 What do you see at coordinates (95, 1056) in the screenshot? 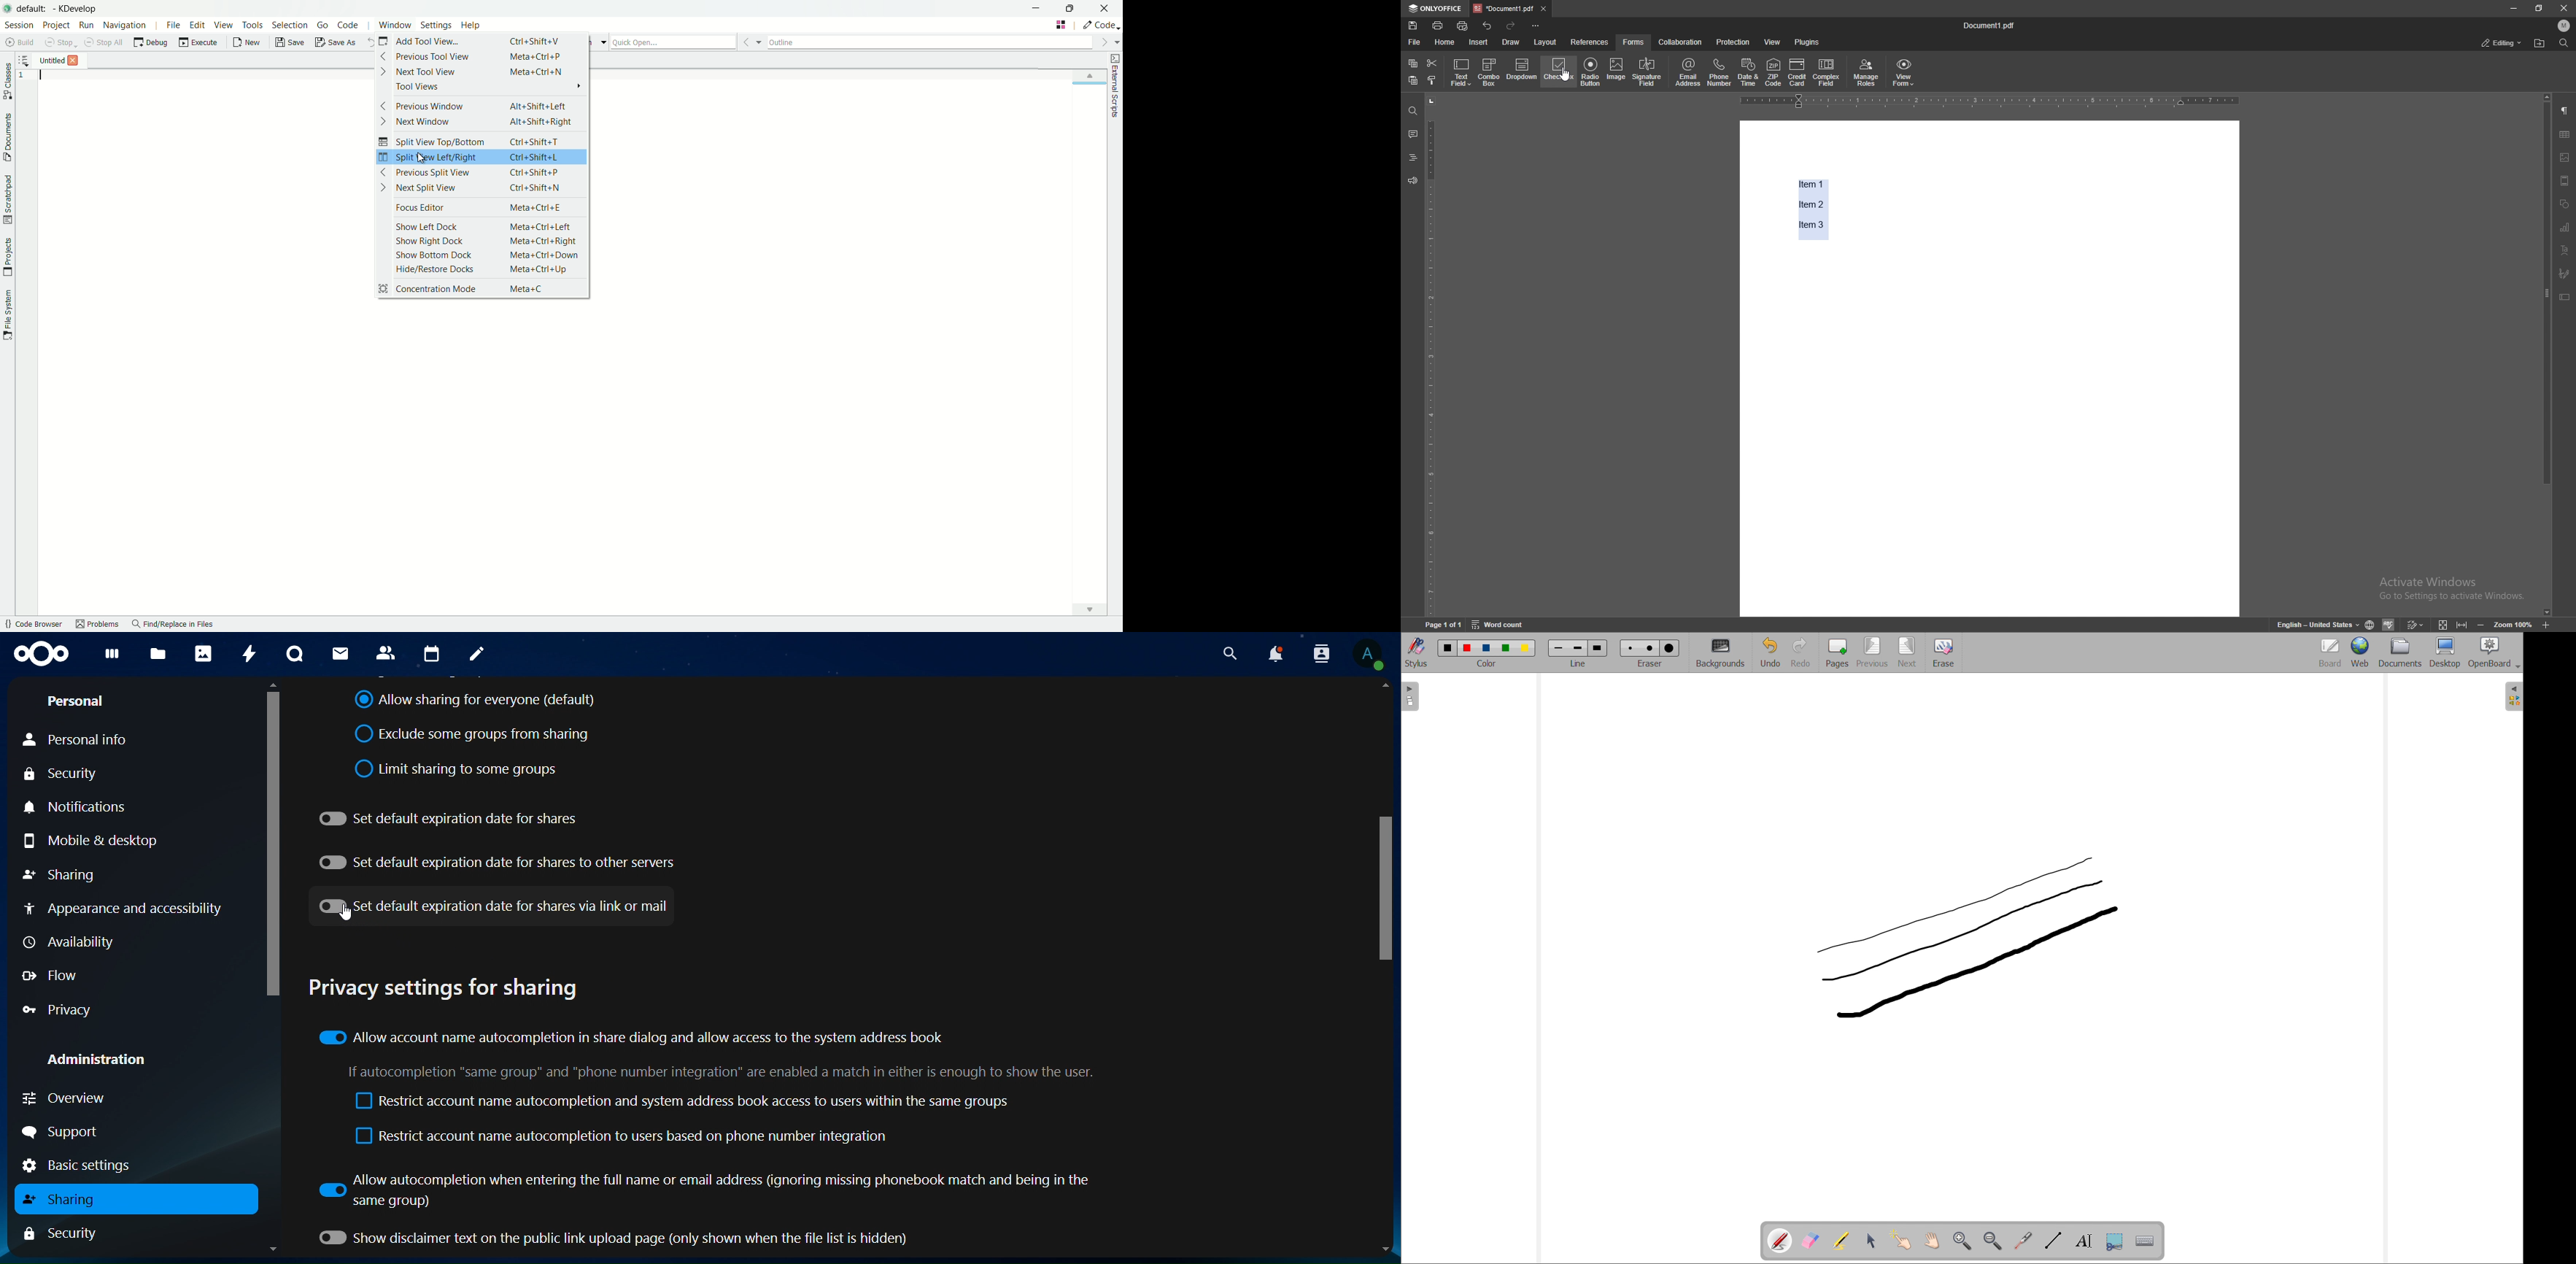
I see `administration` at bounding box center [95, 1056].